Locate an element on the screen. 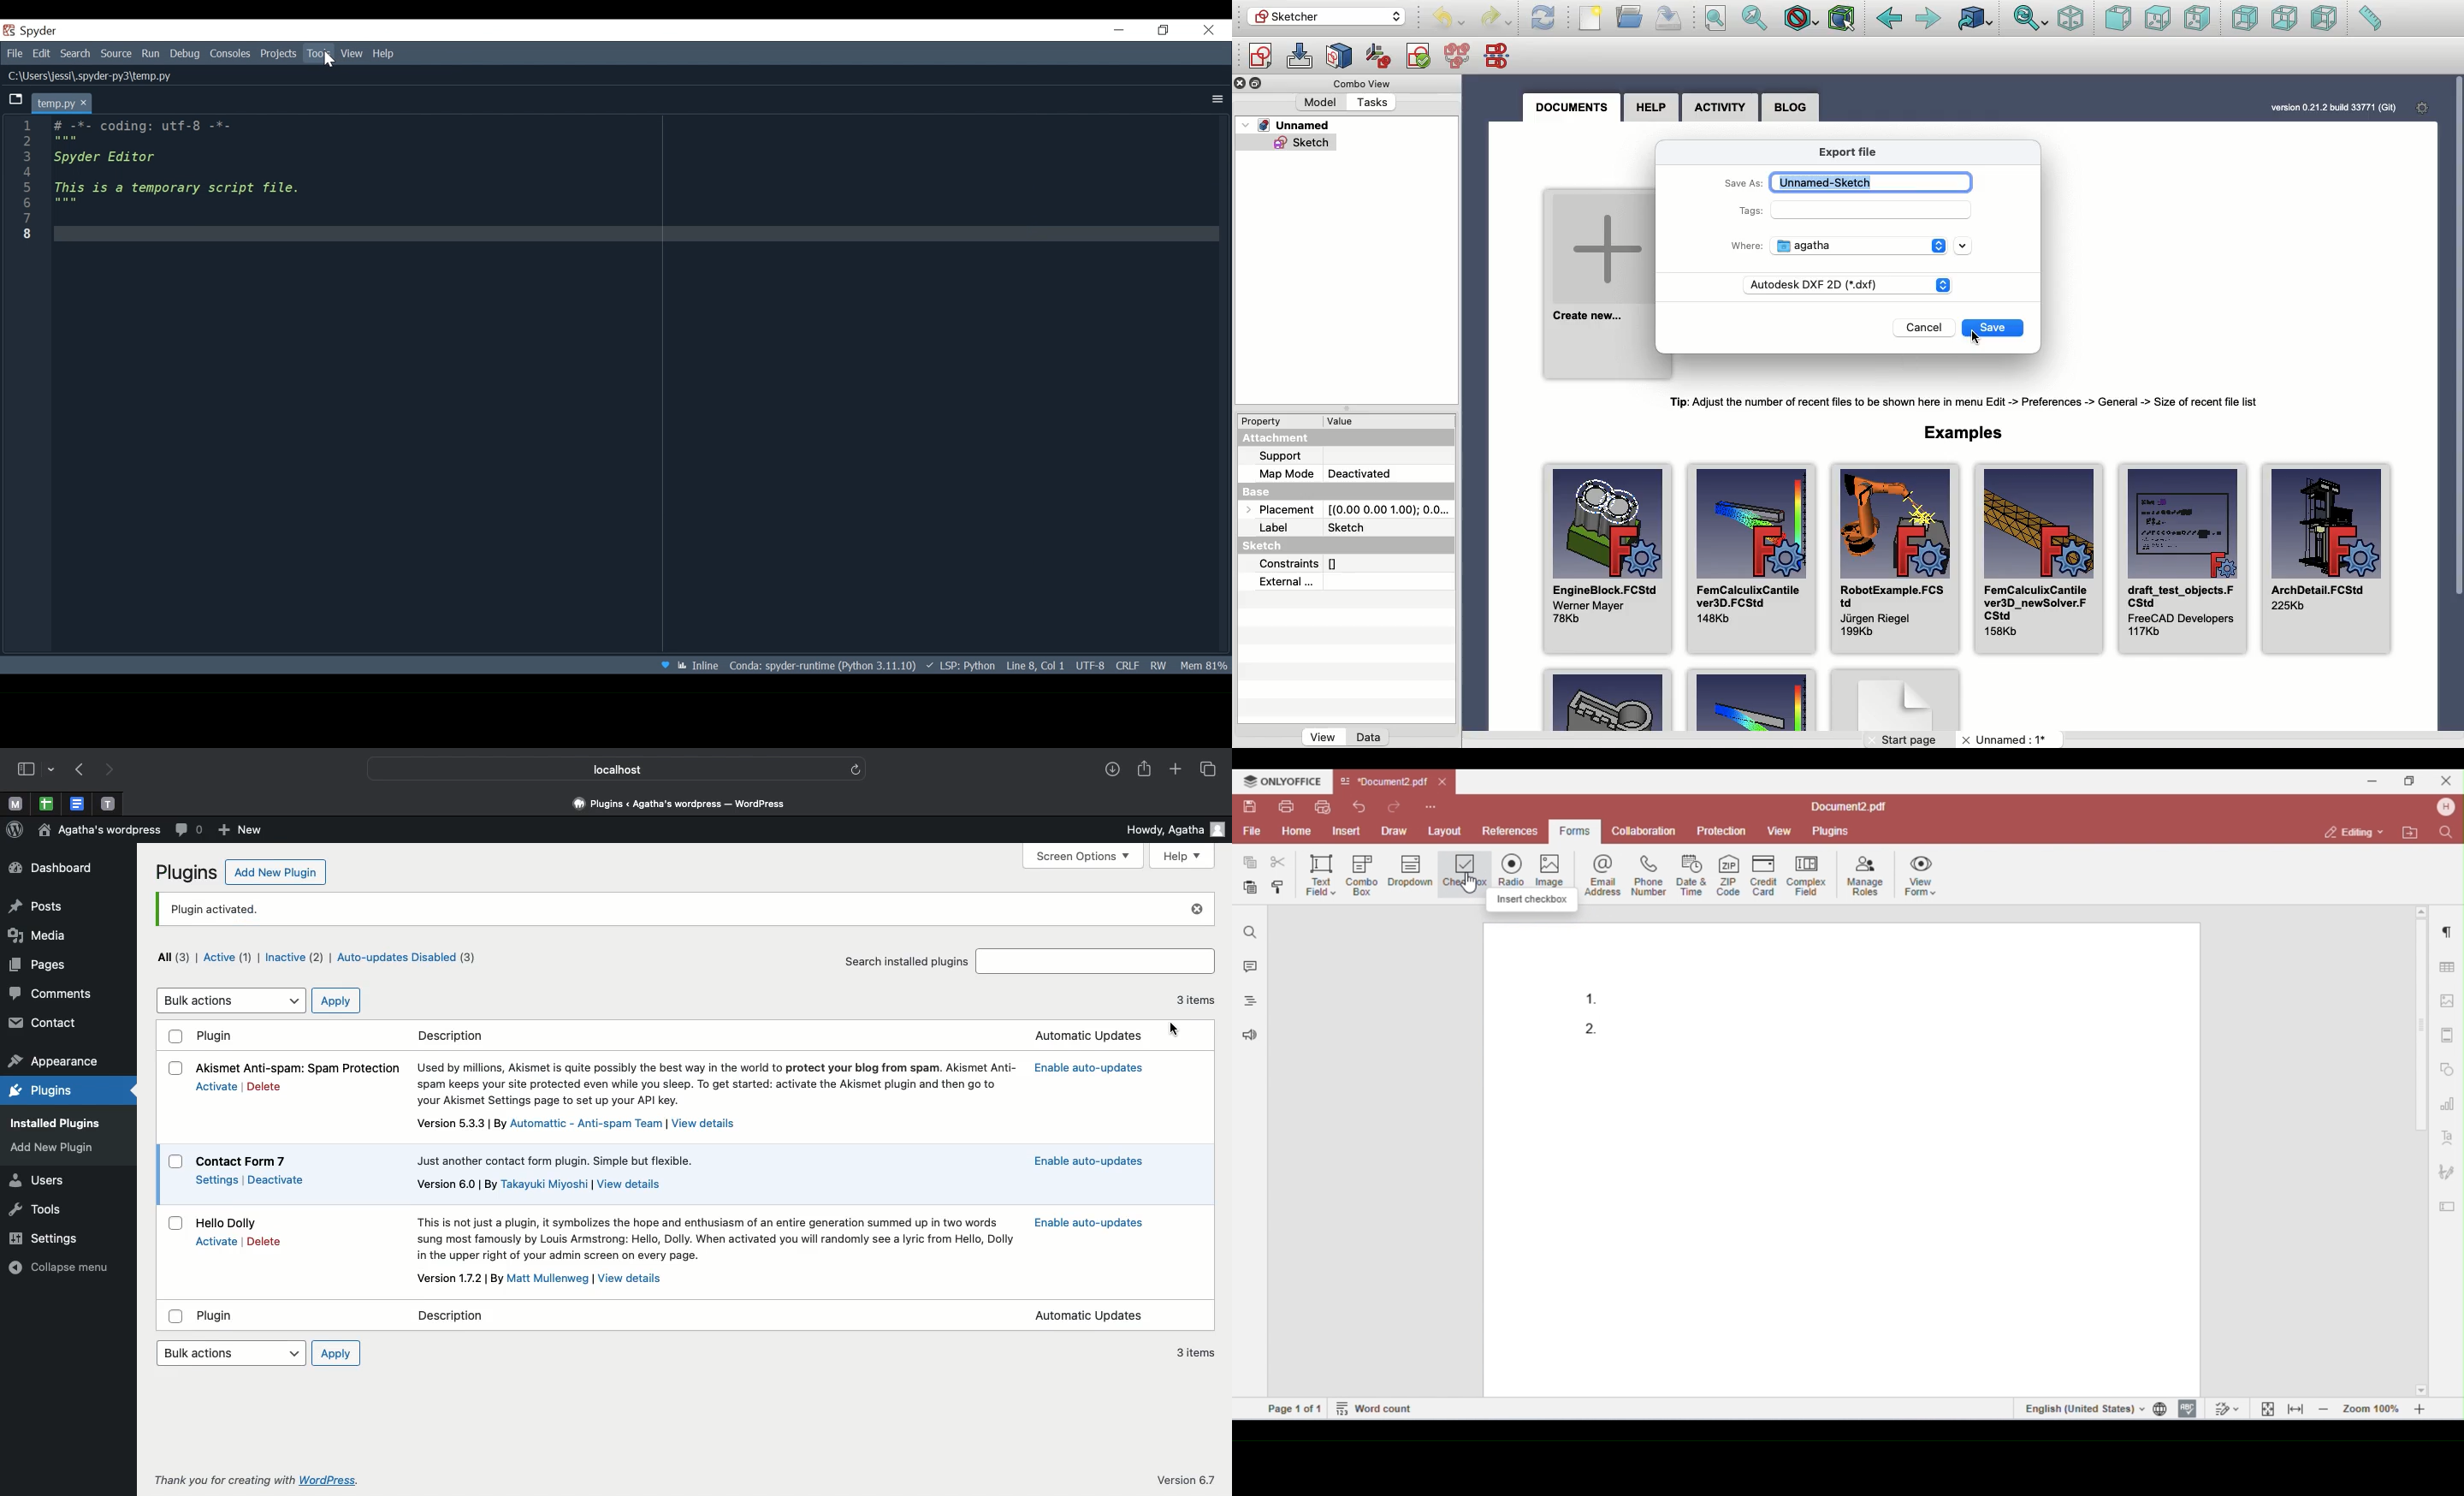 This screenshot has width=2464, height=1512. Dashboard is located at coordinates (58, 869).